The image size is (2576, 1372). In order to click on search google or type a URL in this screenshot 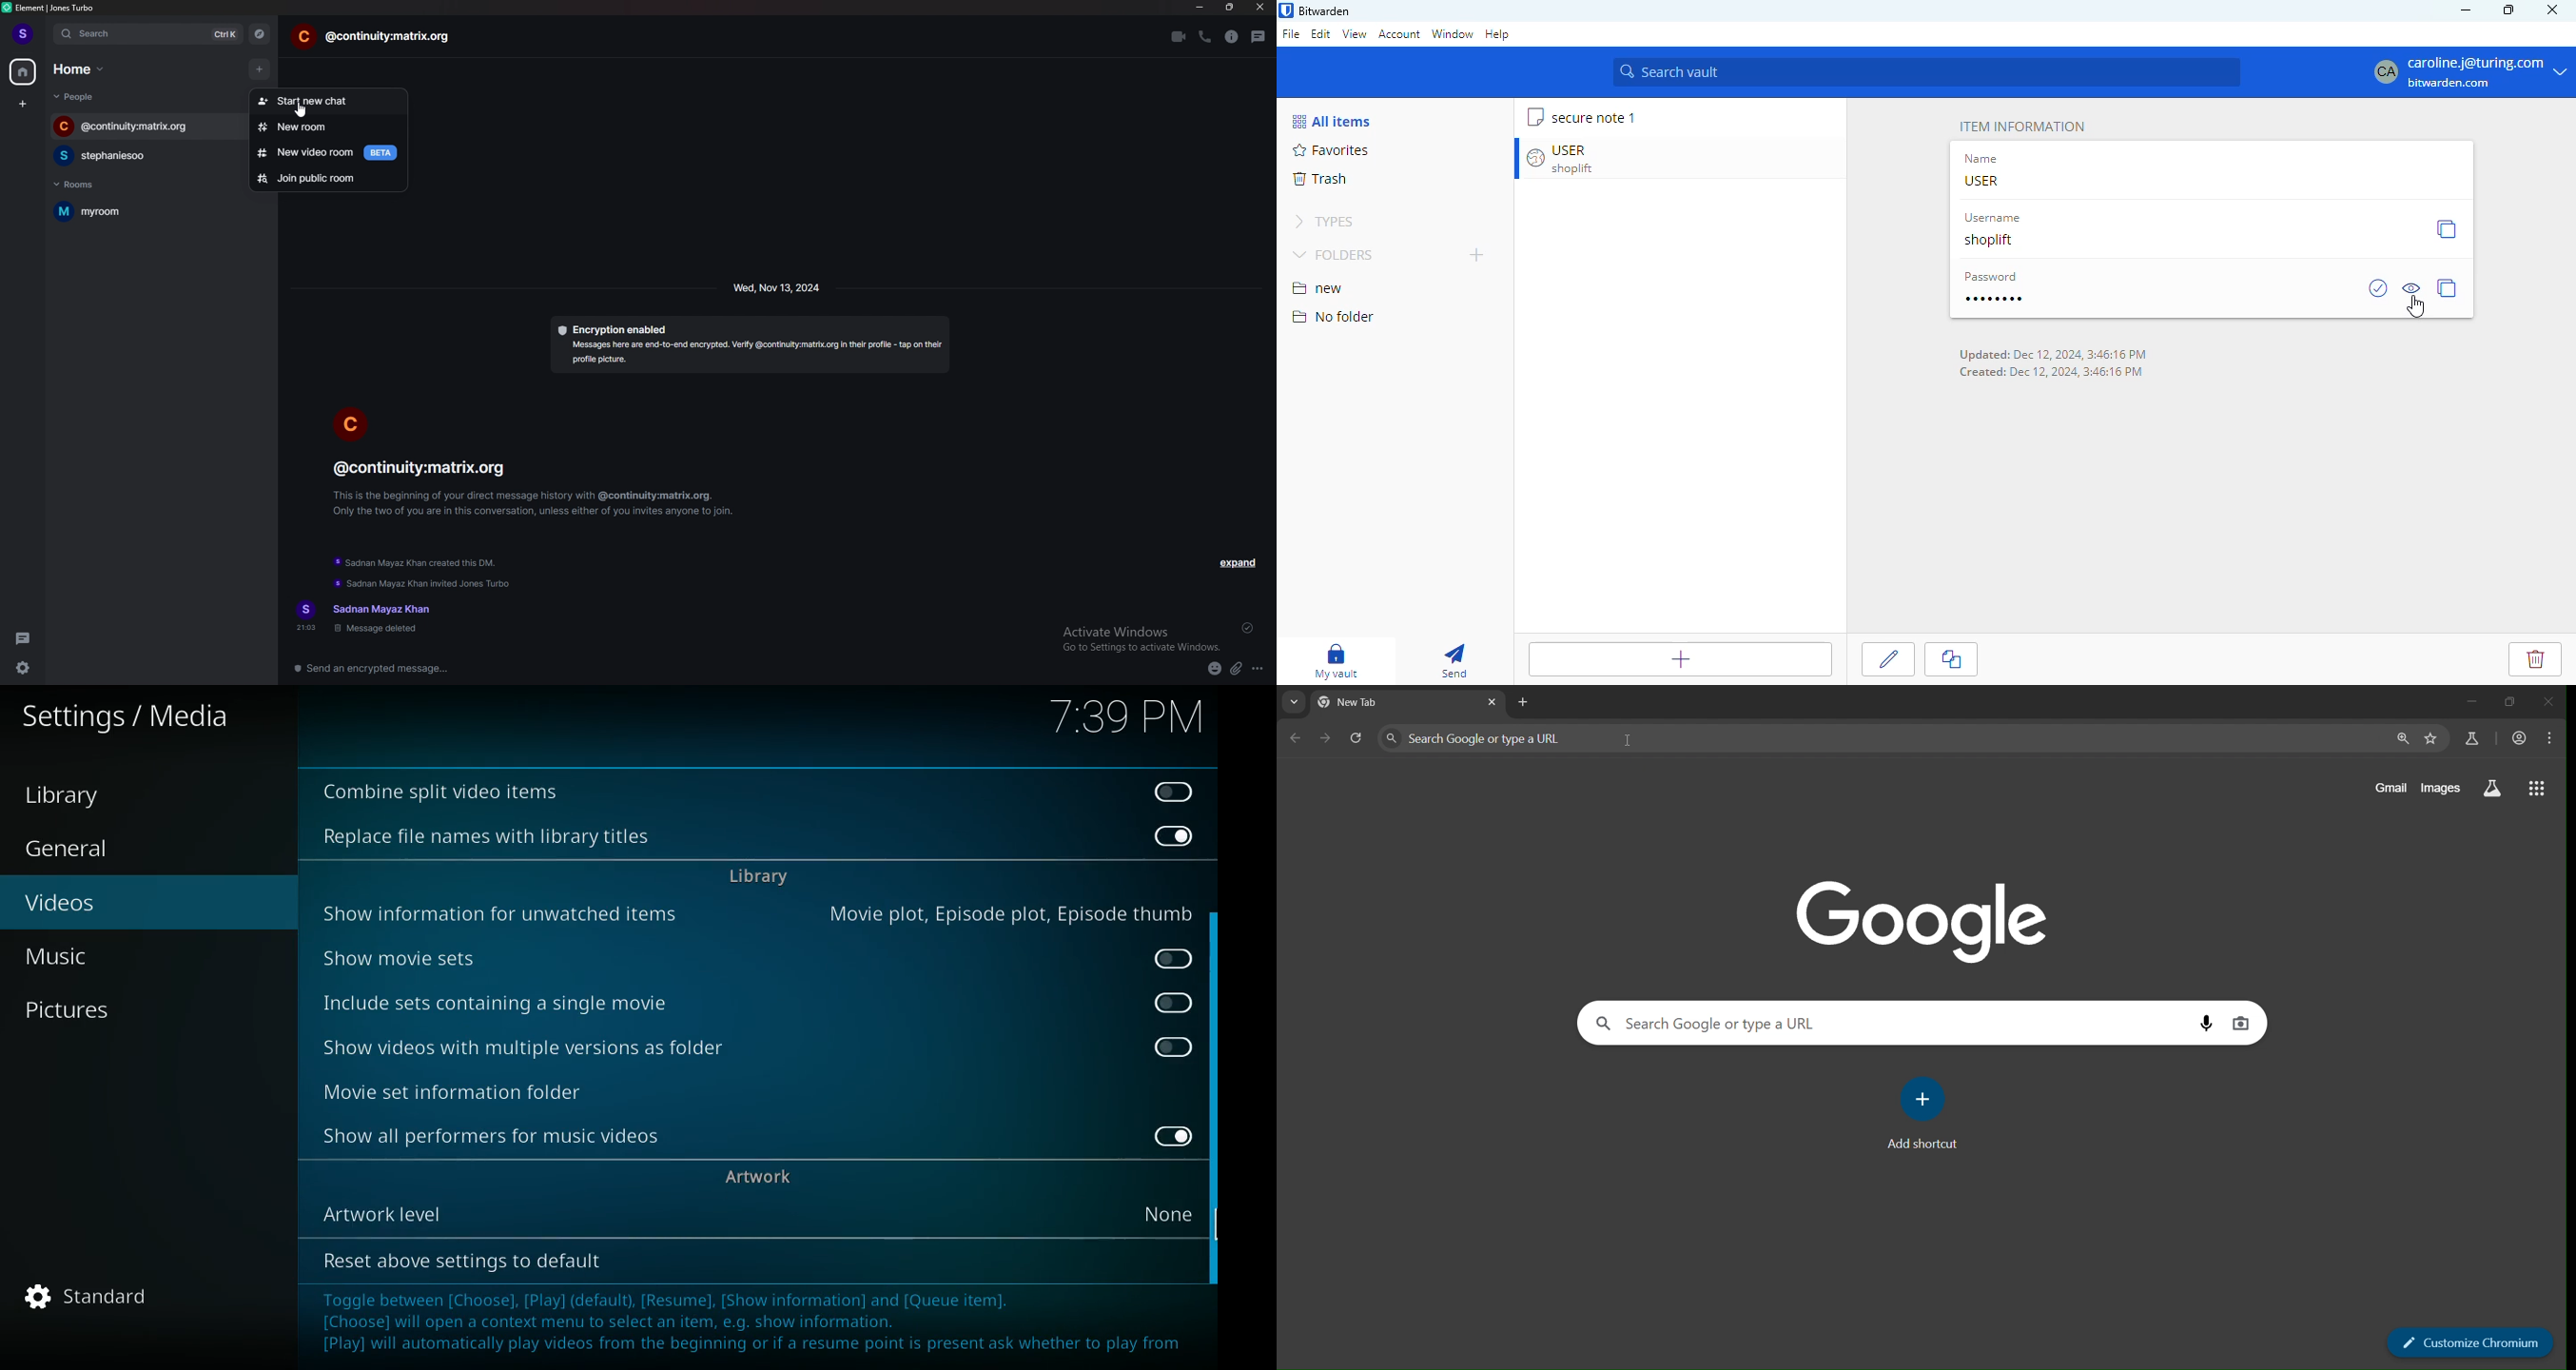, I will do `click(1889, 1022)`.